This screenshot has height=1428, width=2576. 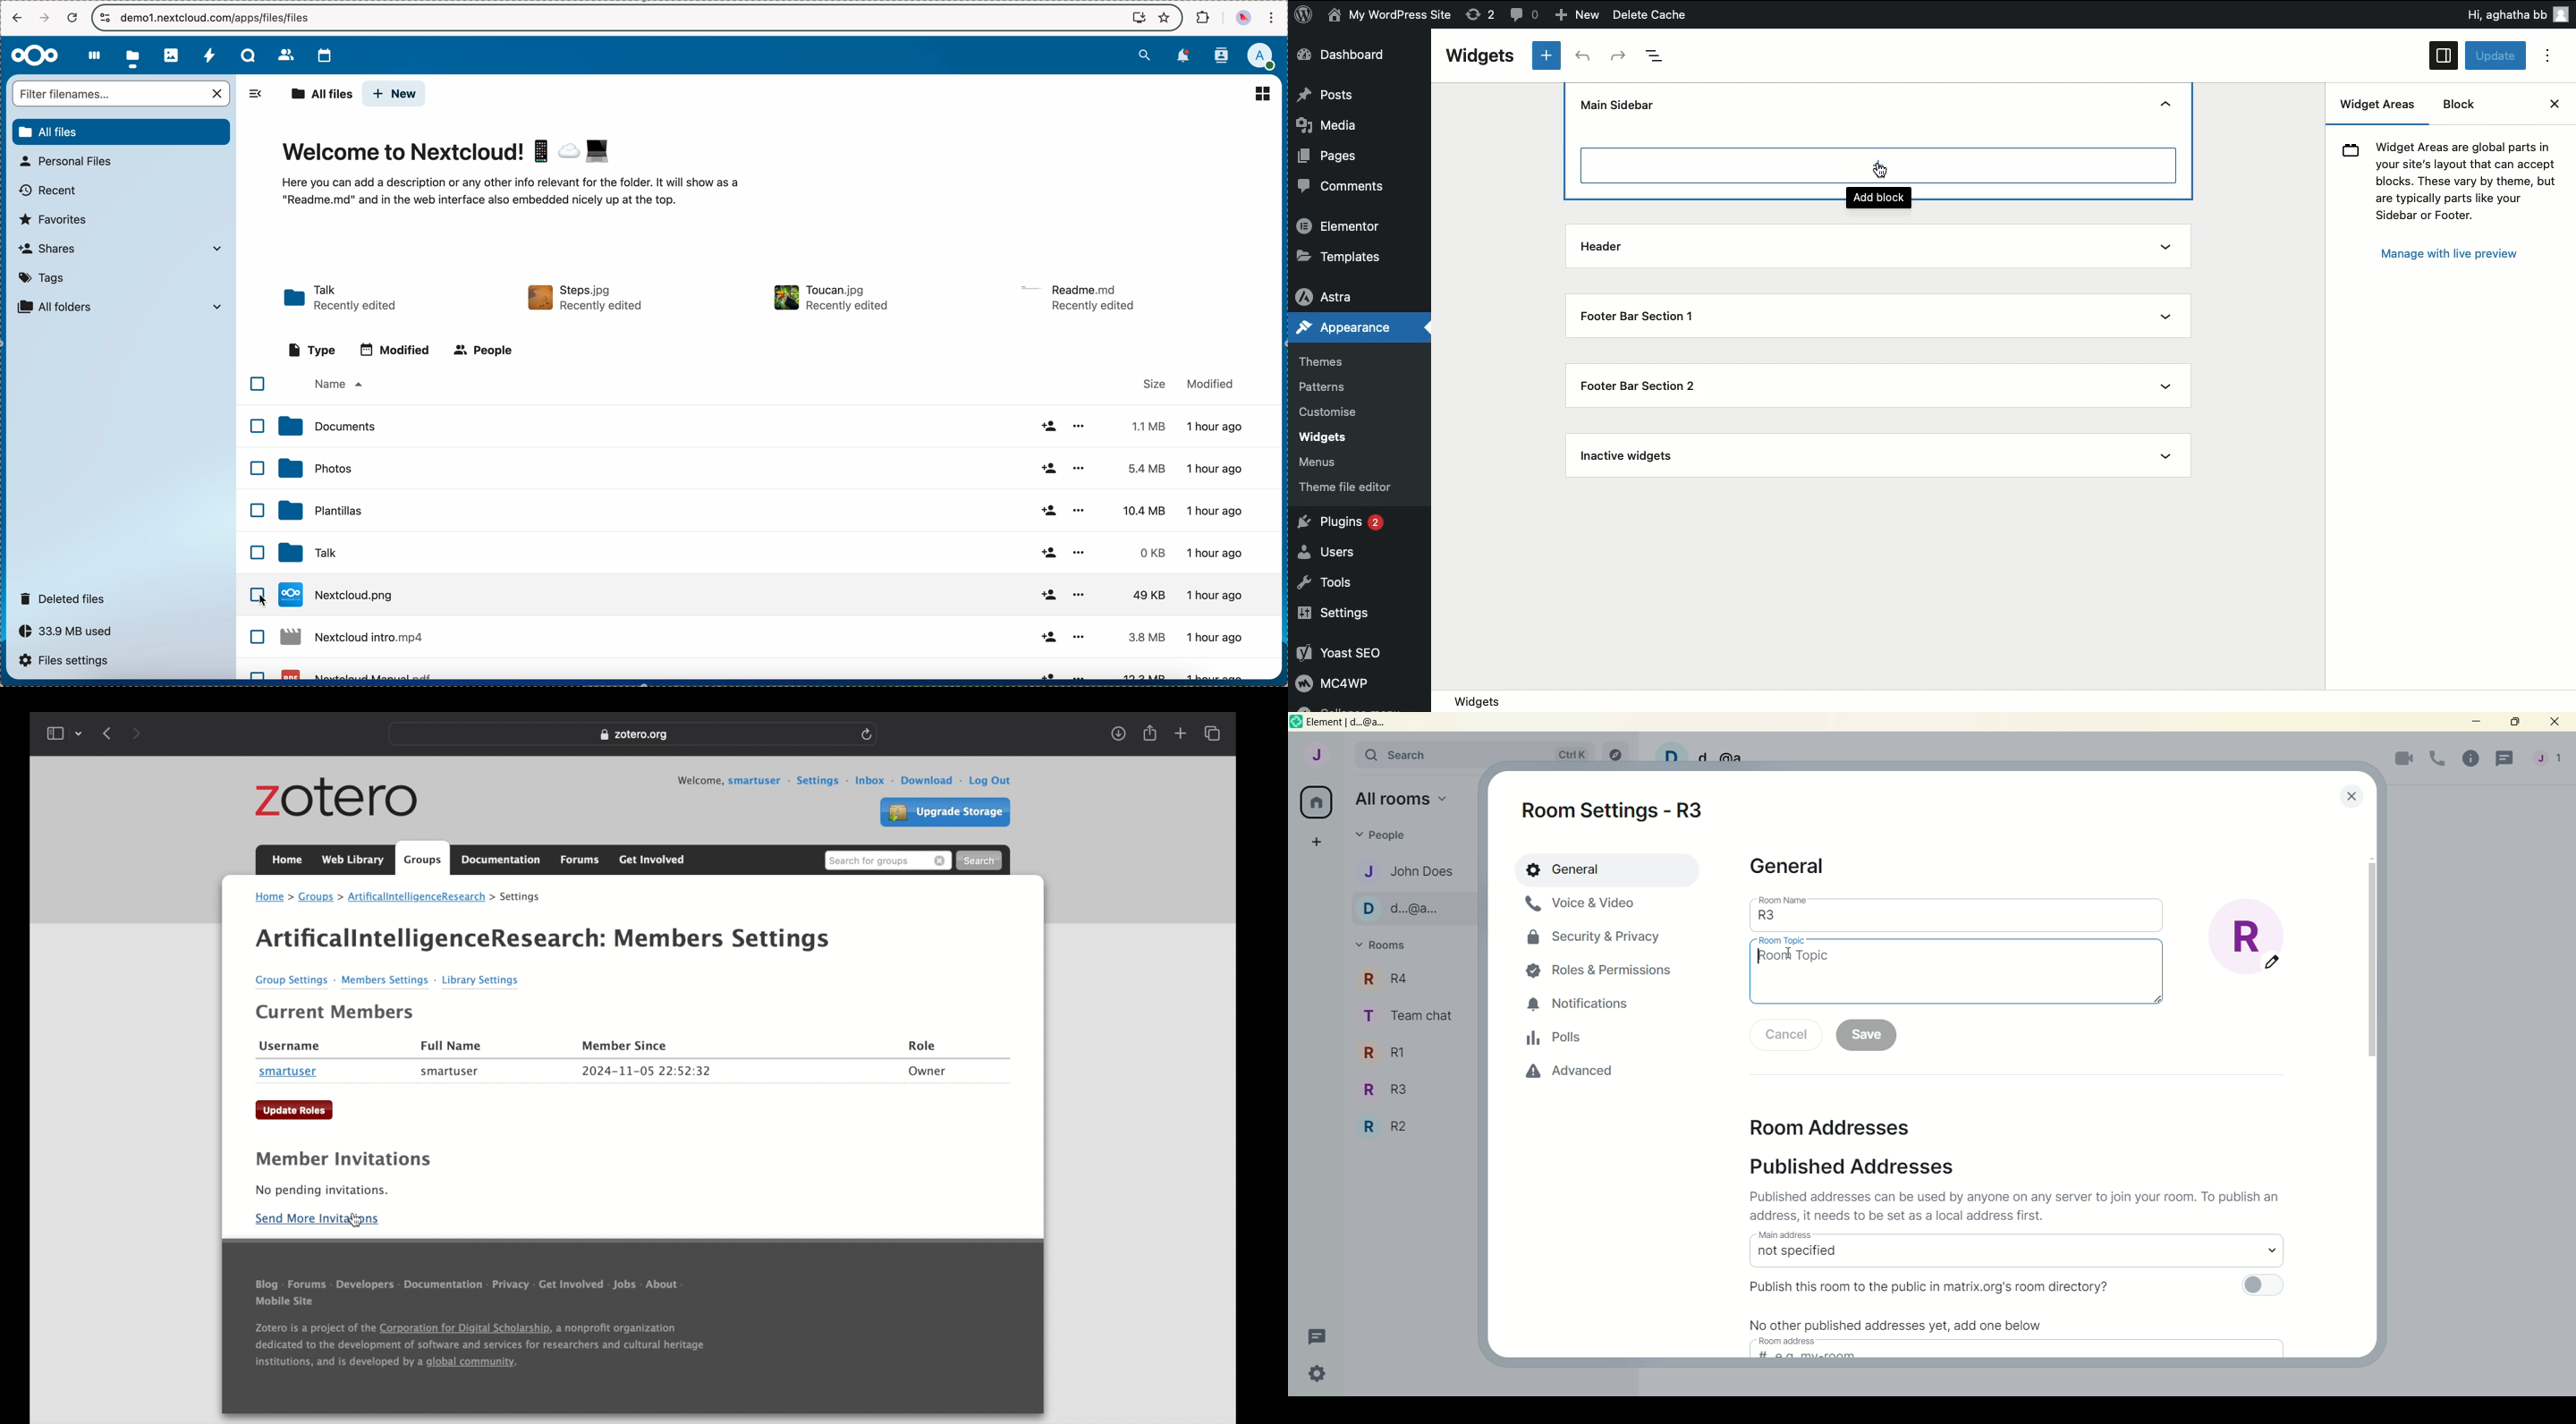 I want to click on forums, so click(x=309, y=1284).